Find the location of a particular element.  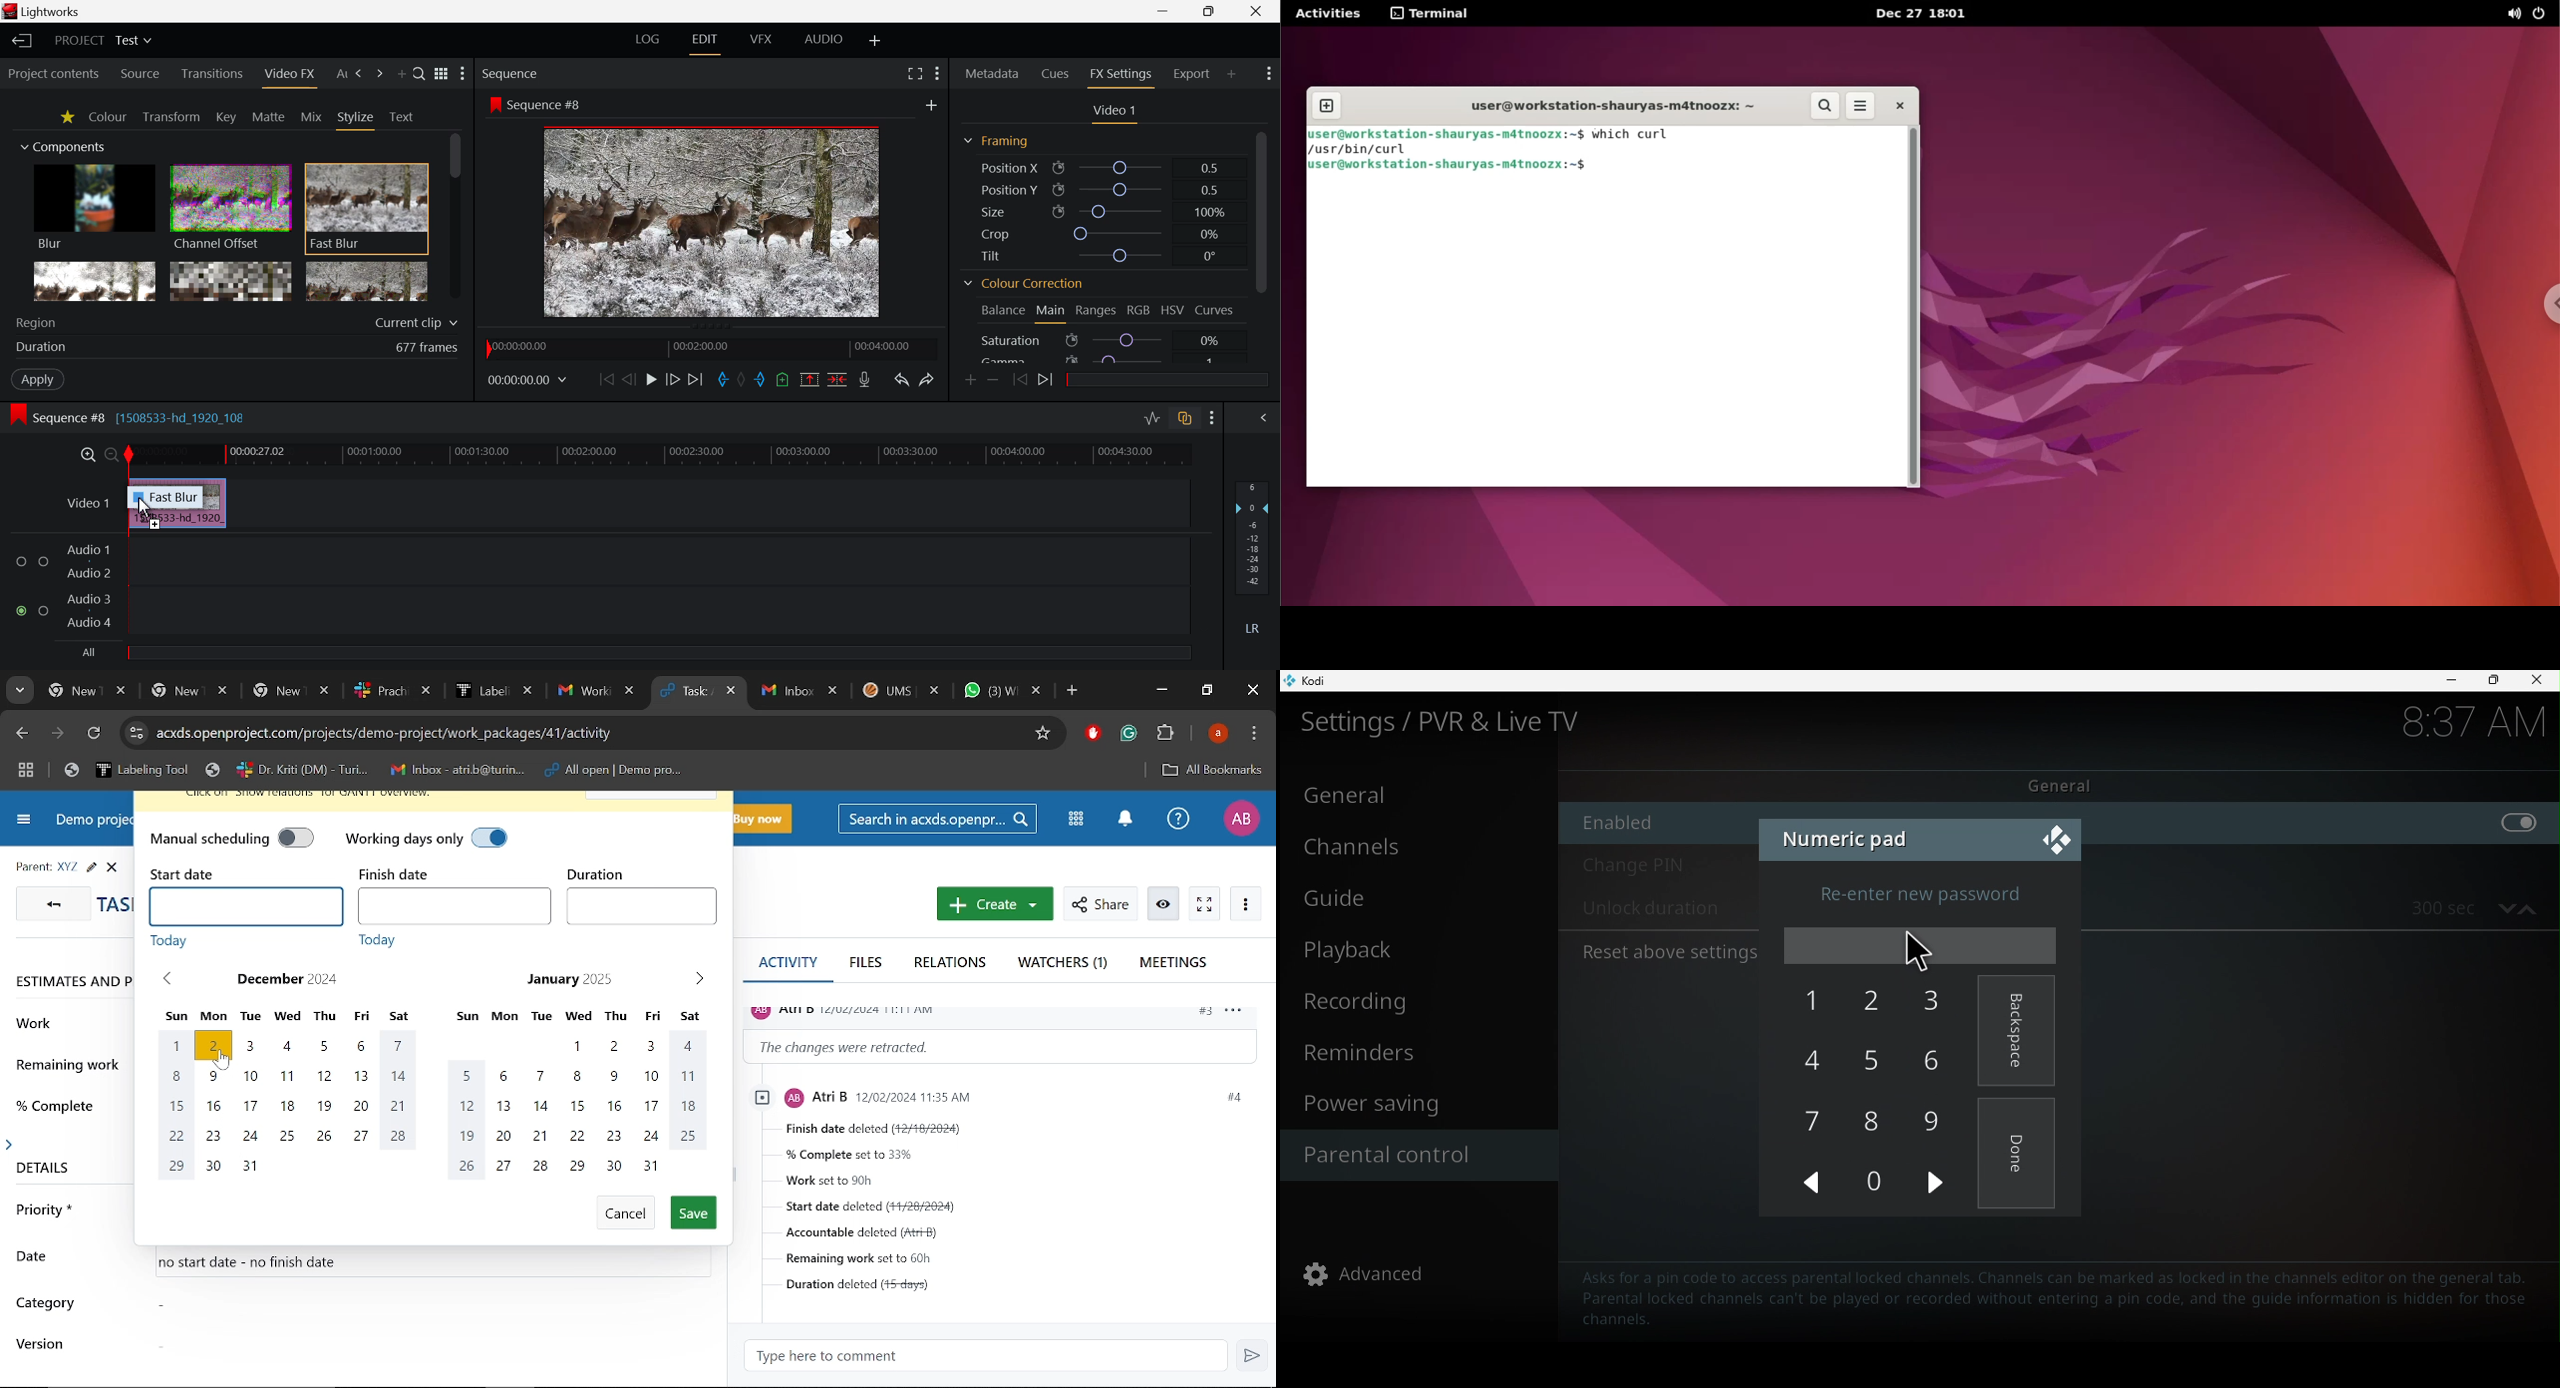

Cite info is located at coordinates (137, 734).